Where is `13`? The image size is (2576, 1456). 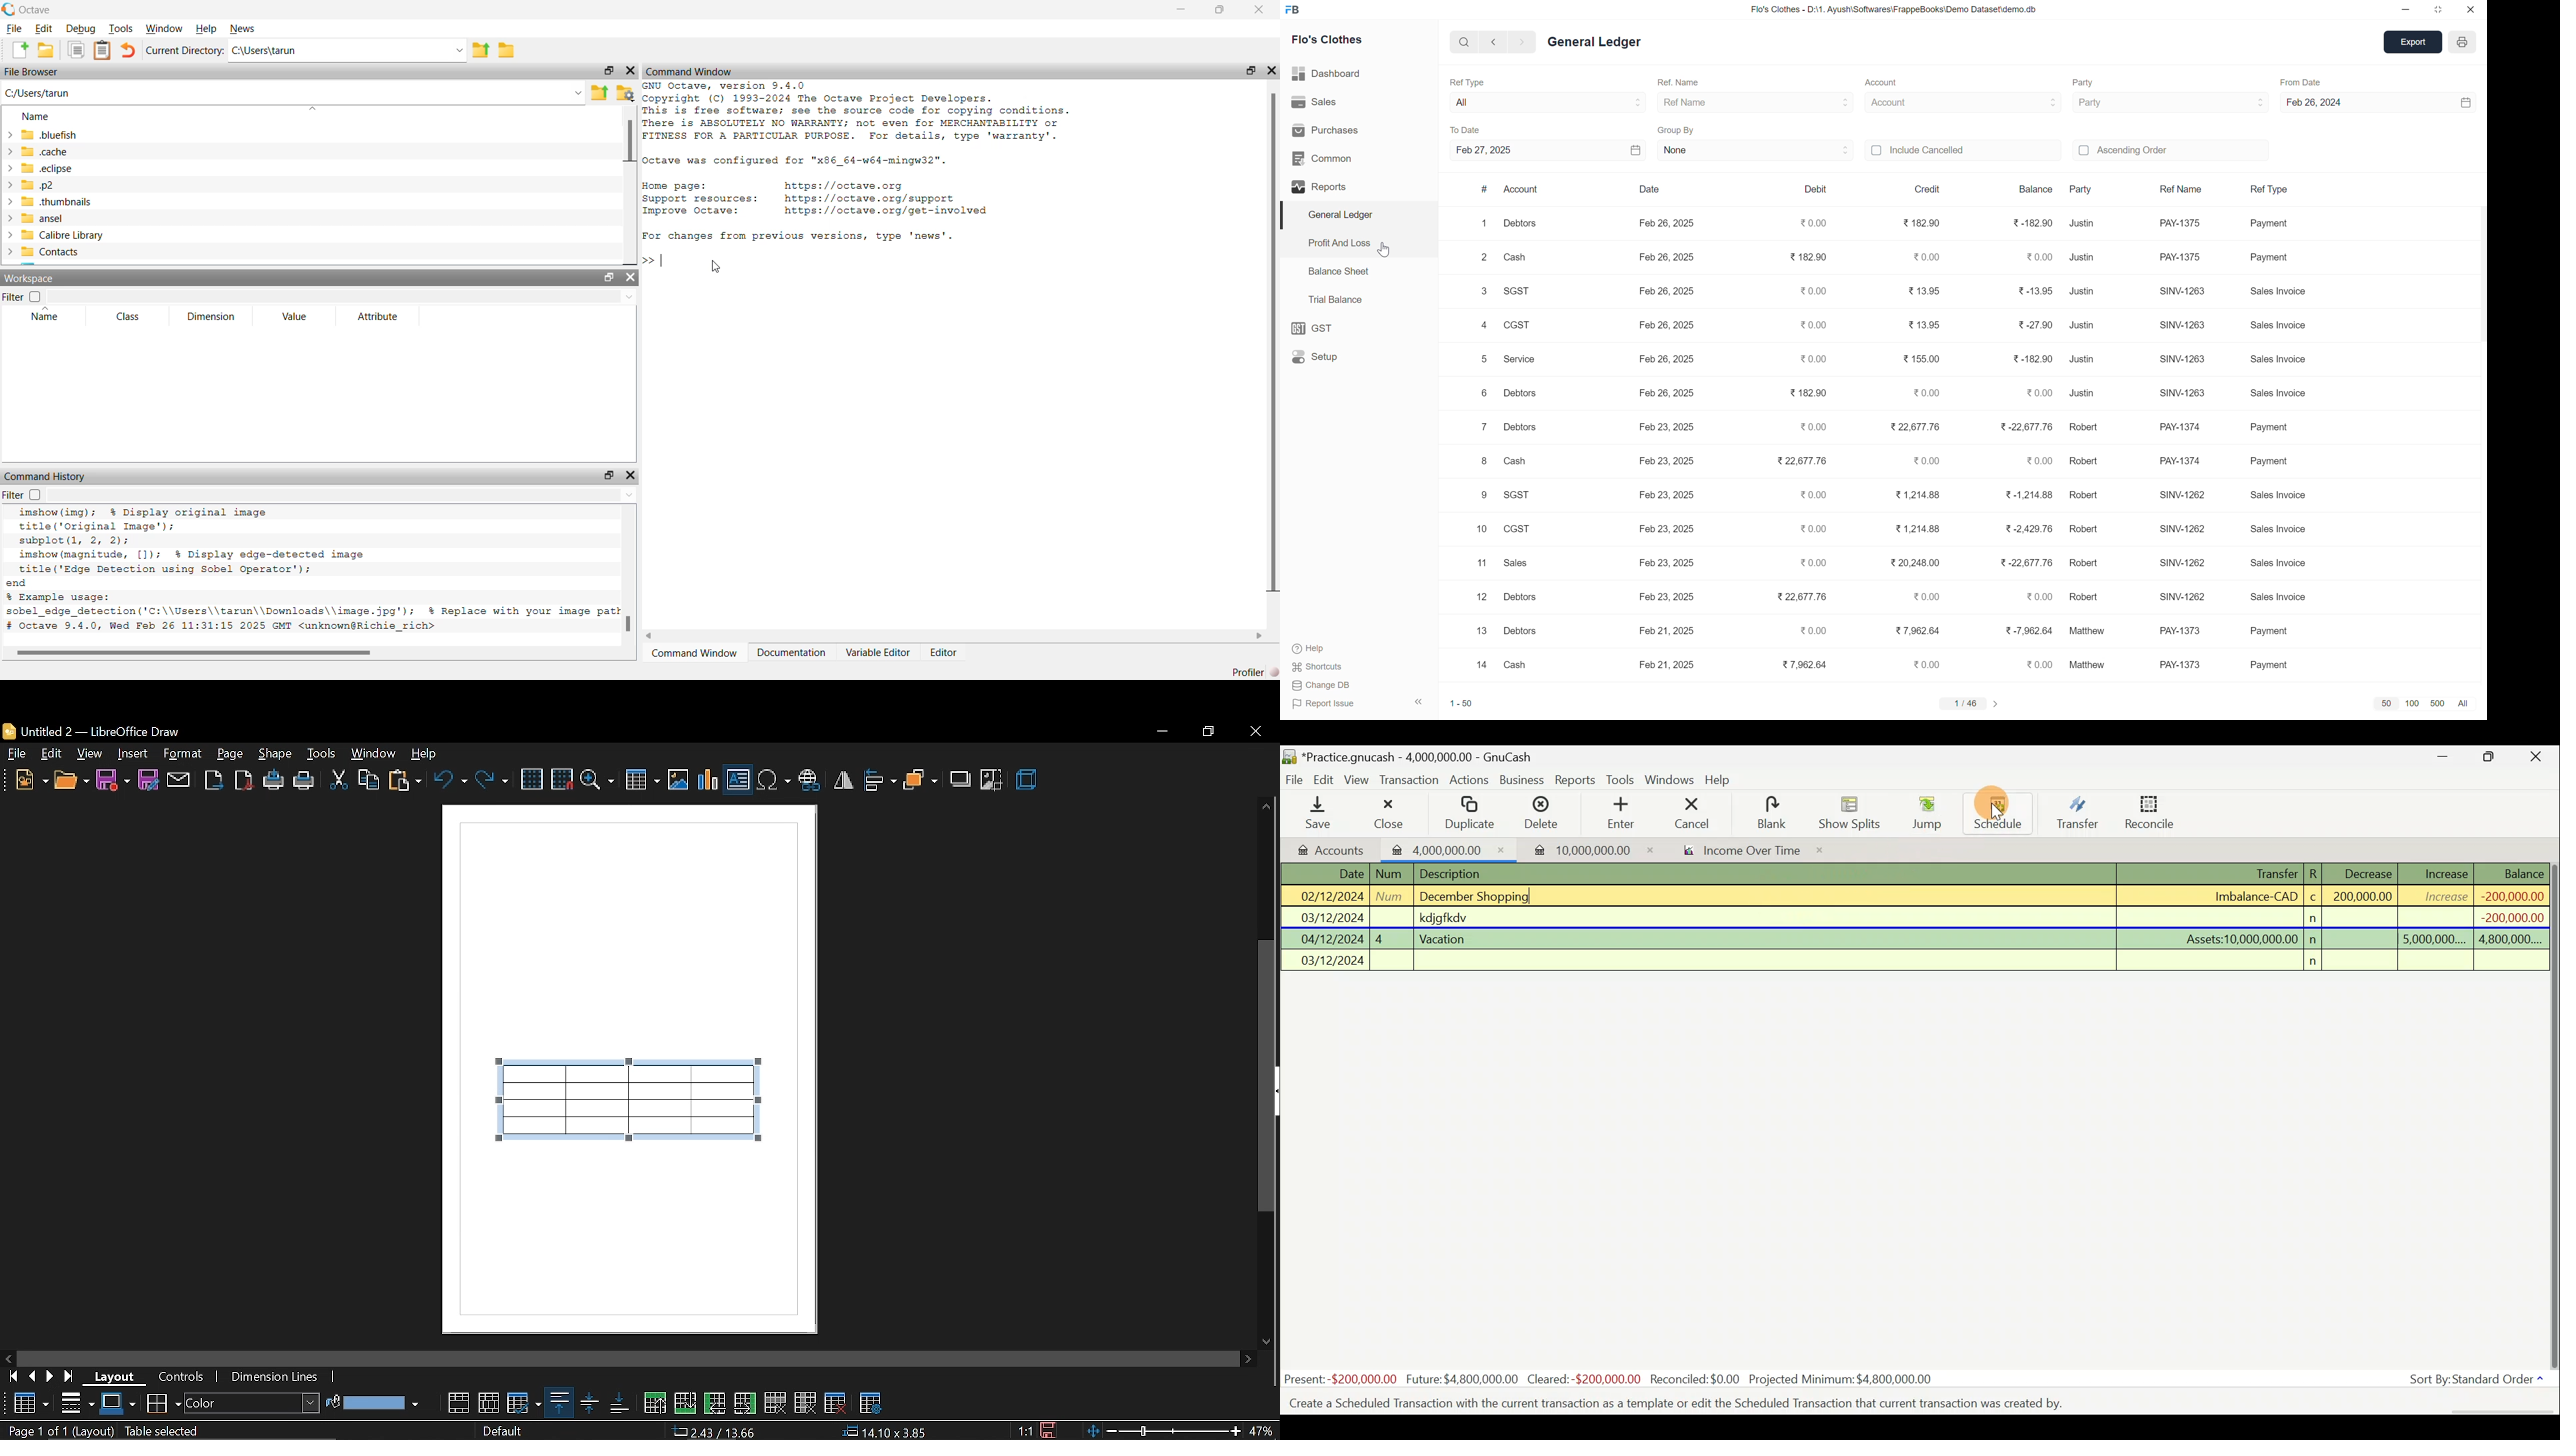 13 is located at coordinates (1481, 633).